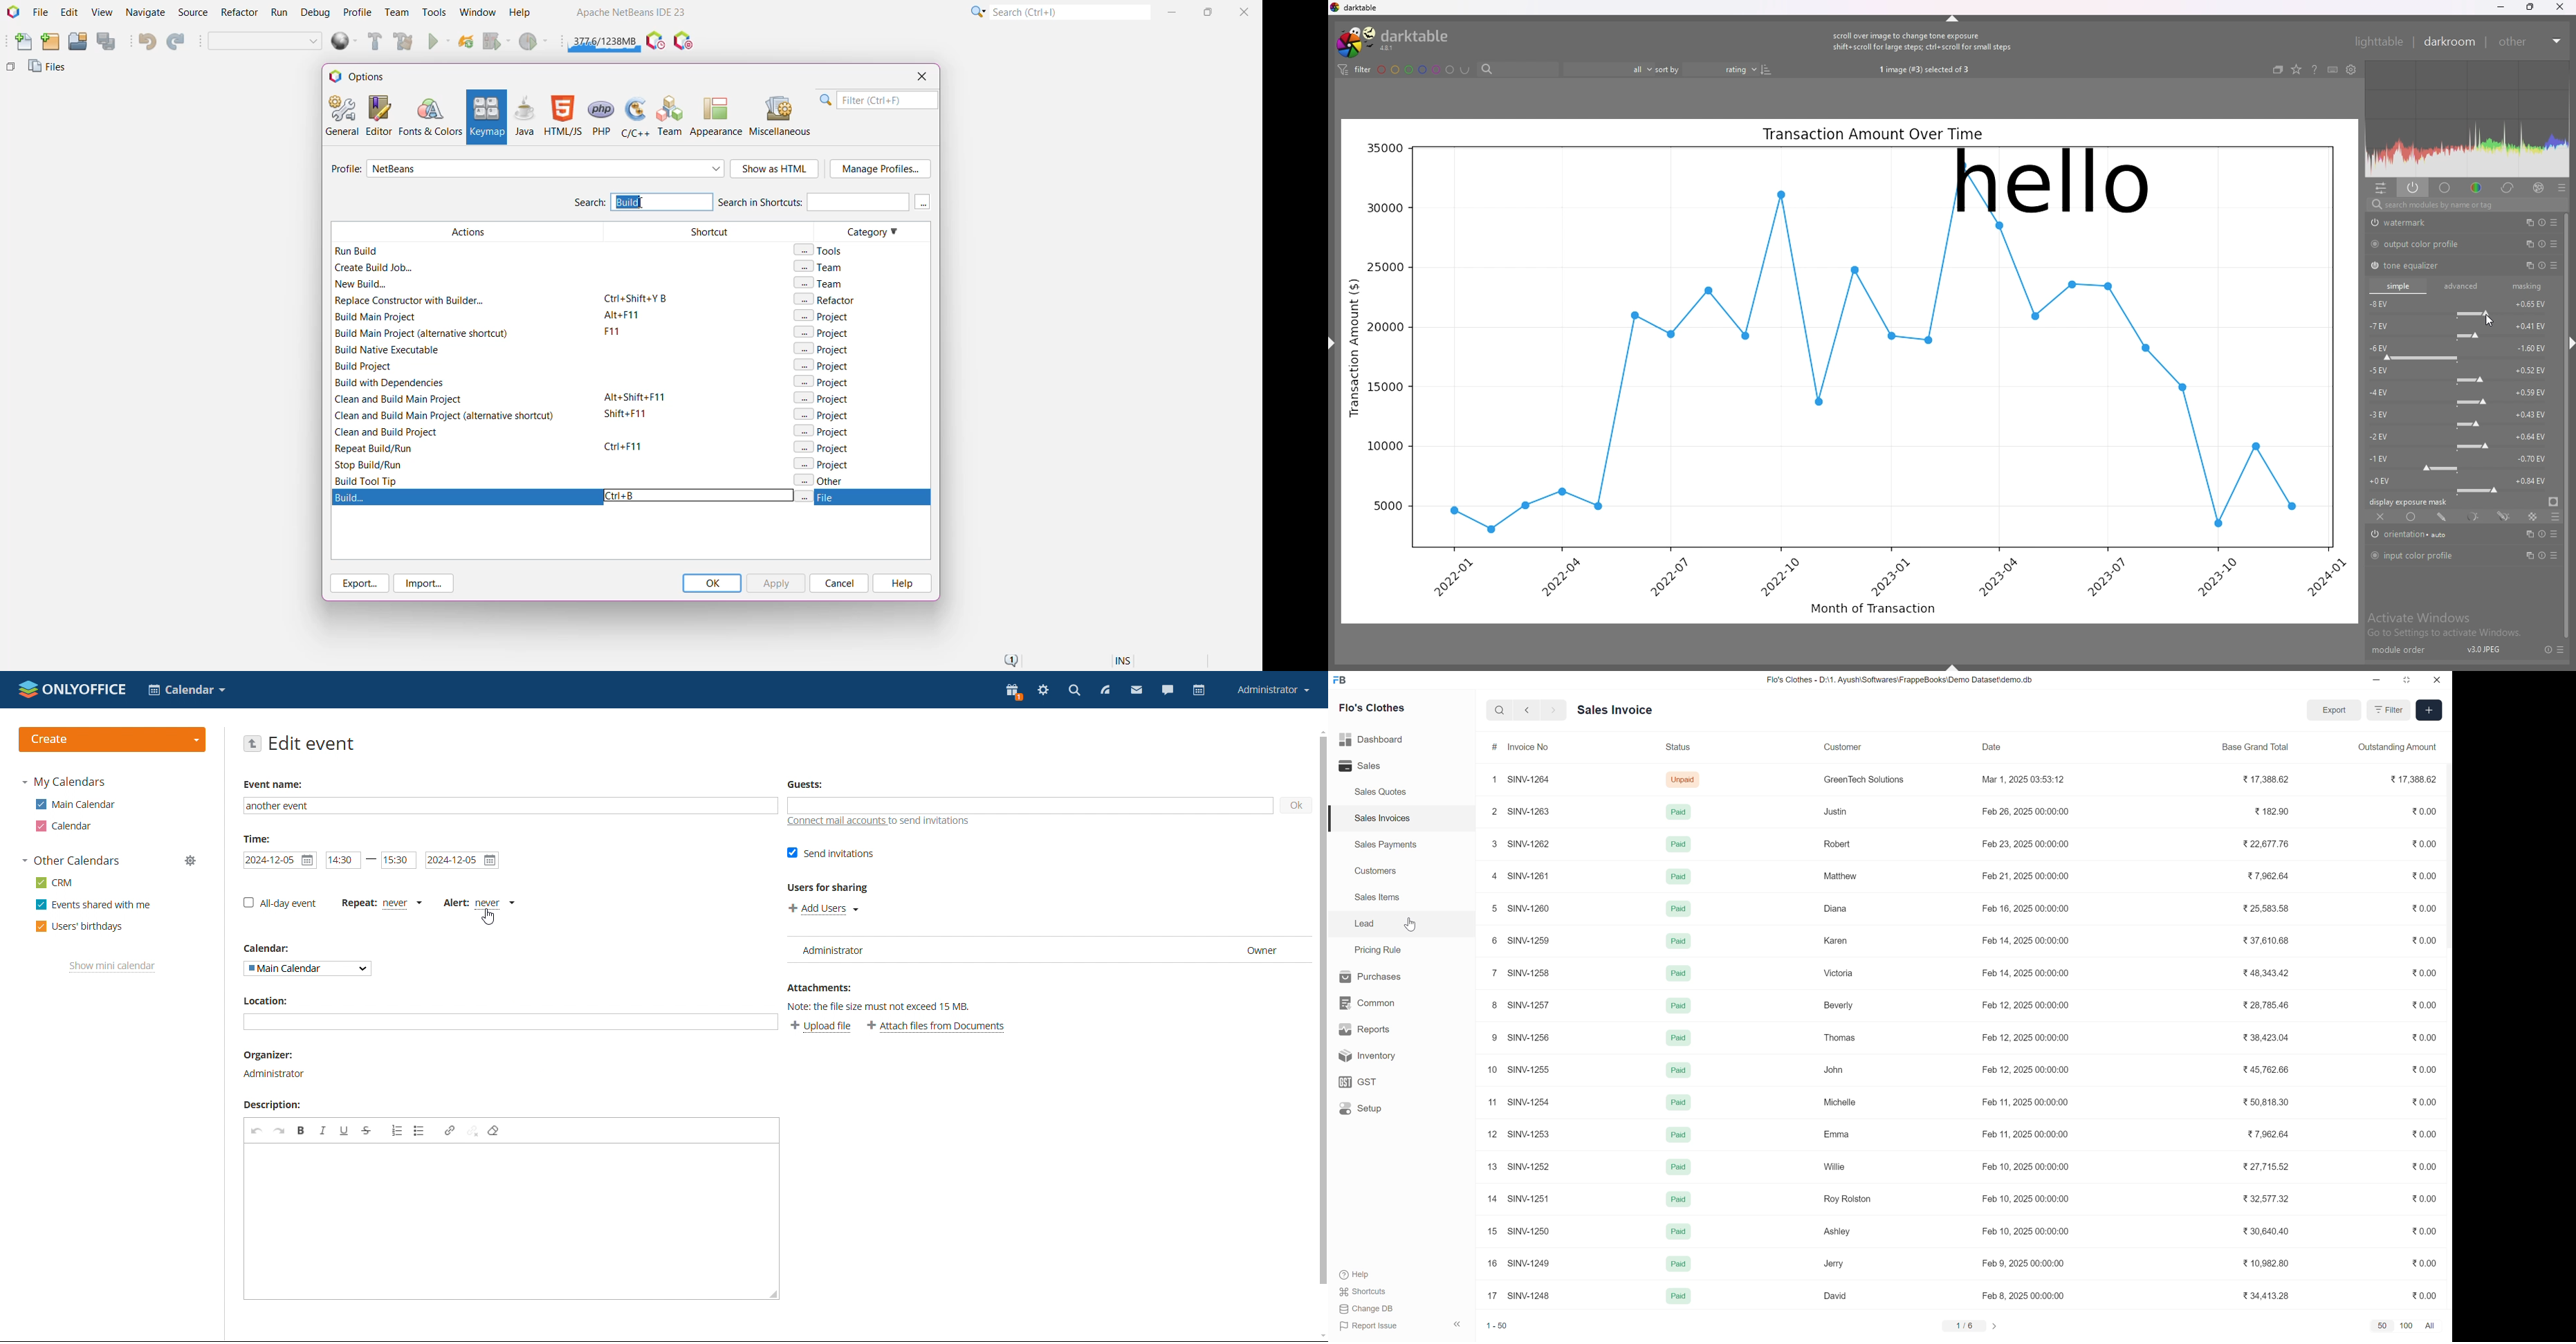 The width and height of the screenshot is (2576, 1344). I want to click on 0.00, so click(2424, 973).